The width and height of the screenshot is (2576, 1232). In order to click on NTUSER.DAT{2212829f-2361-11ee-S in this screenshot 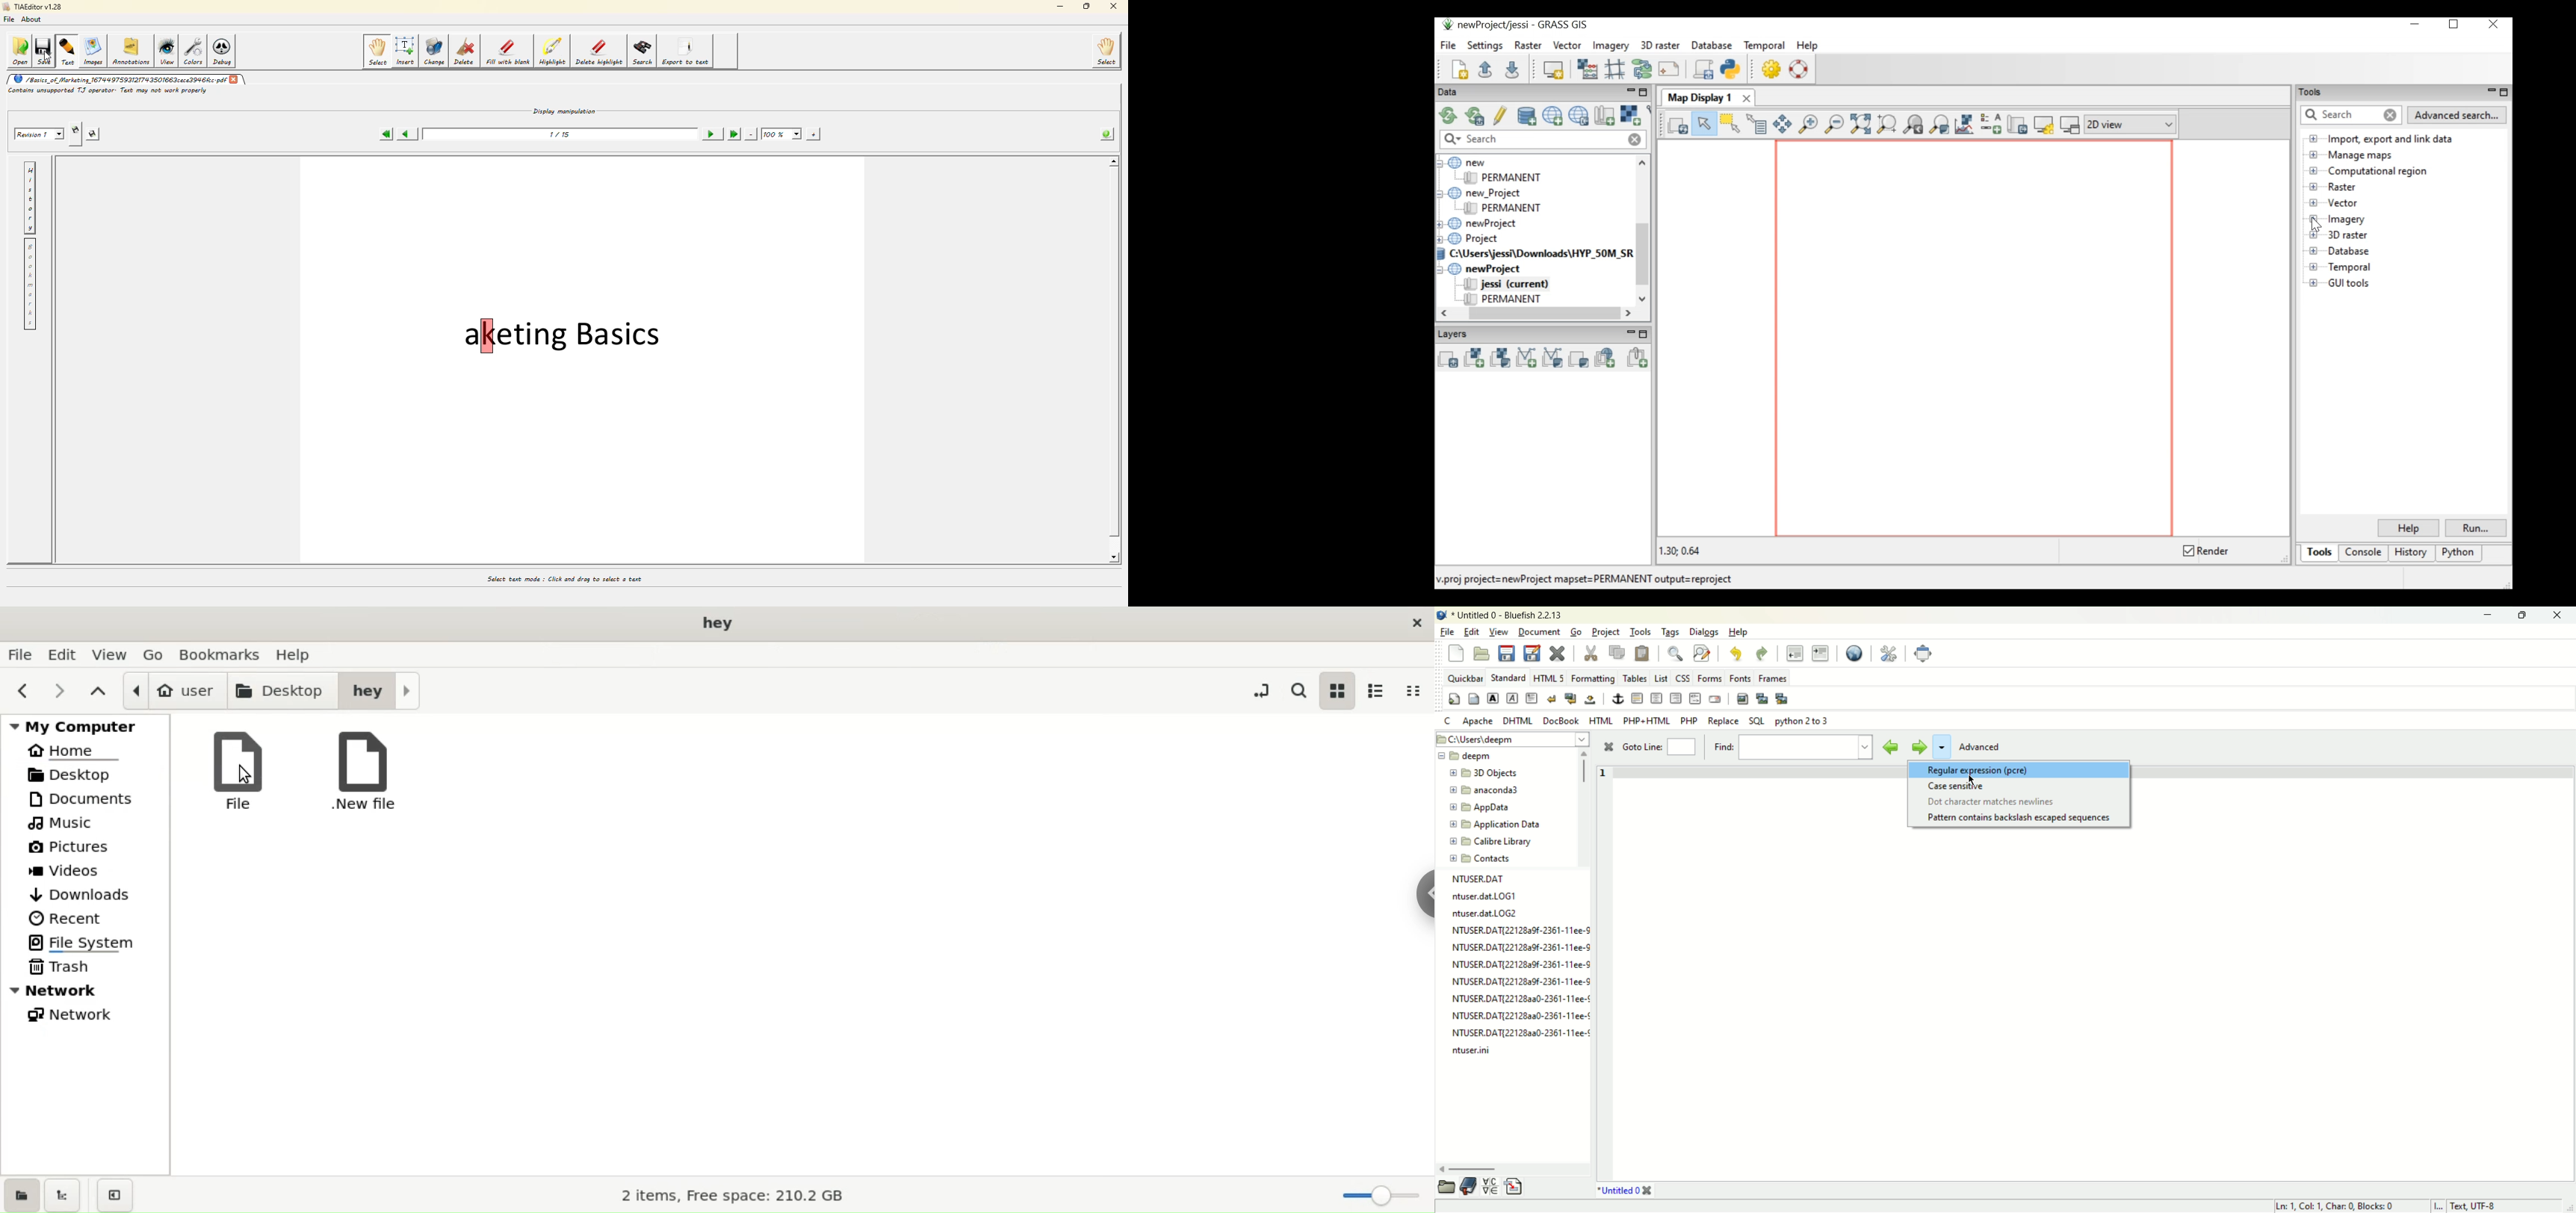, I will do `click(1519, 981)`.